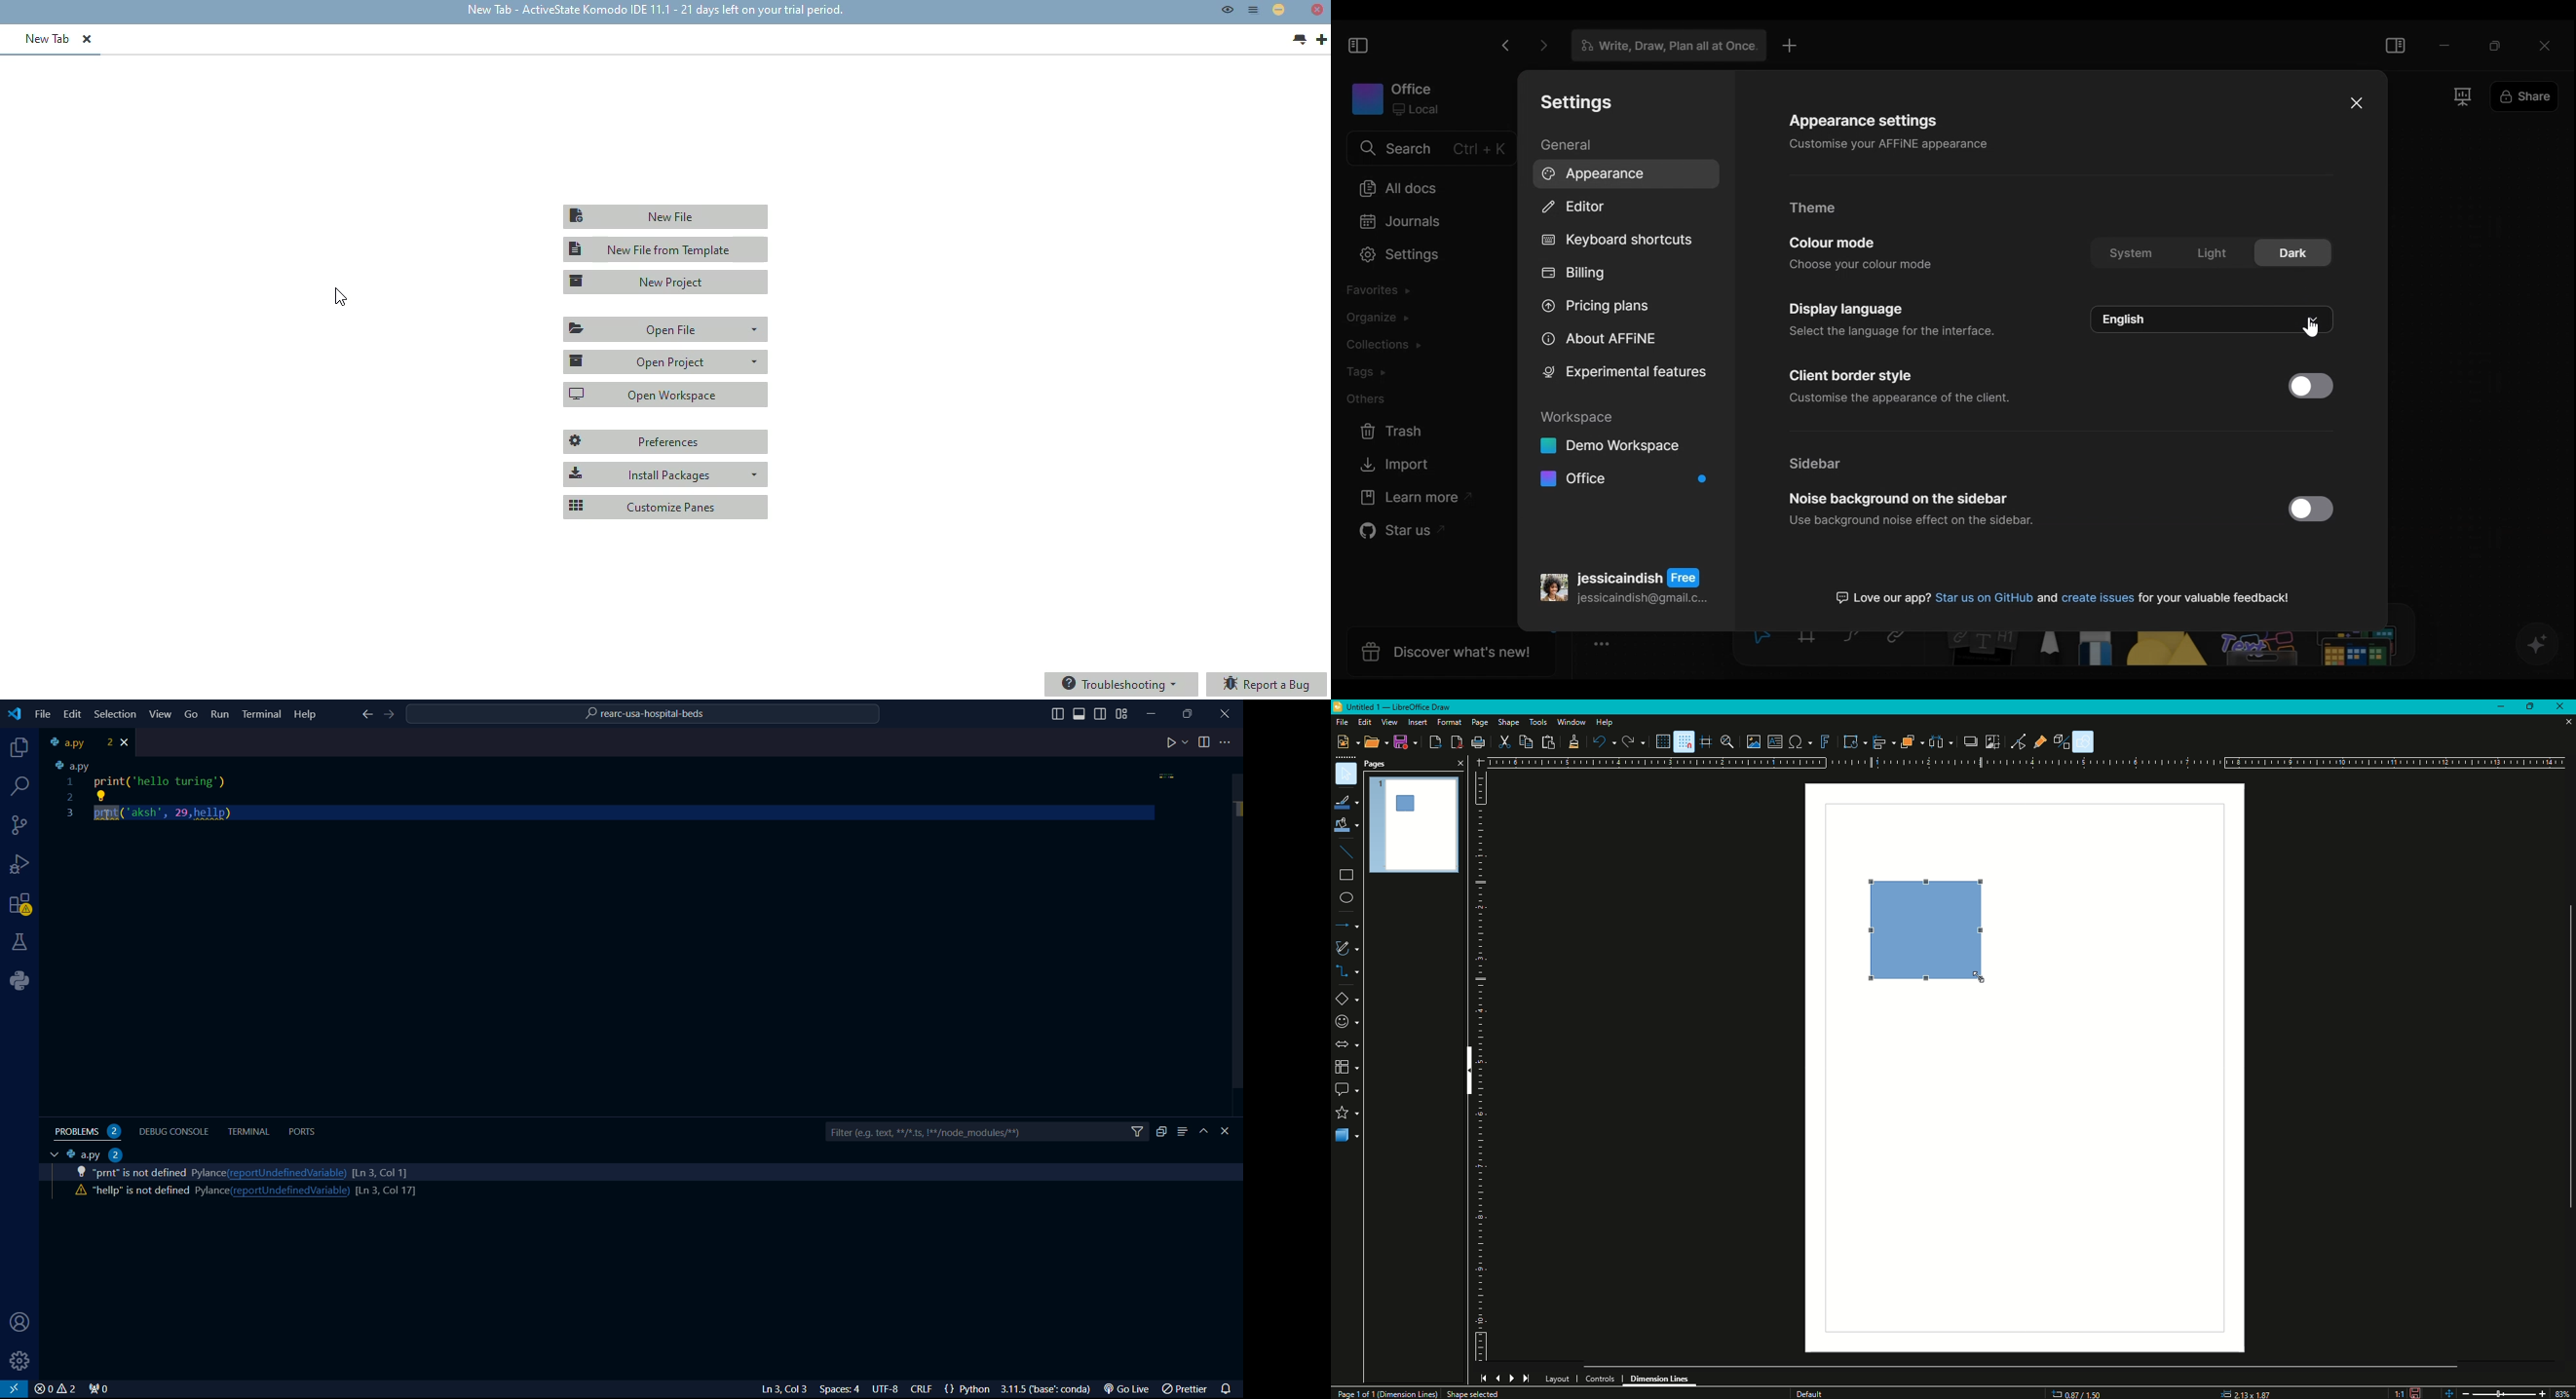 The width and height of the screenshot is (2576, 1400). I want to click on Restore, so click(2496, 43).